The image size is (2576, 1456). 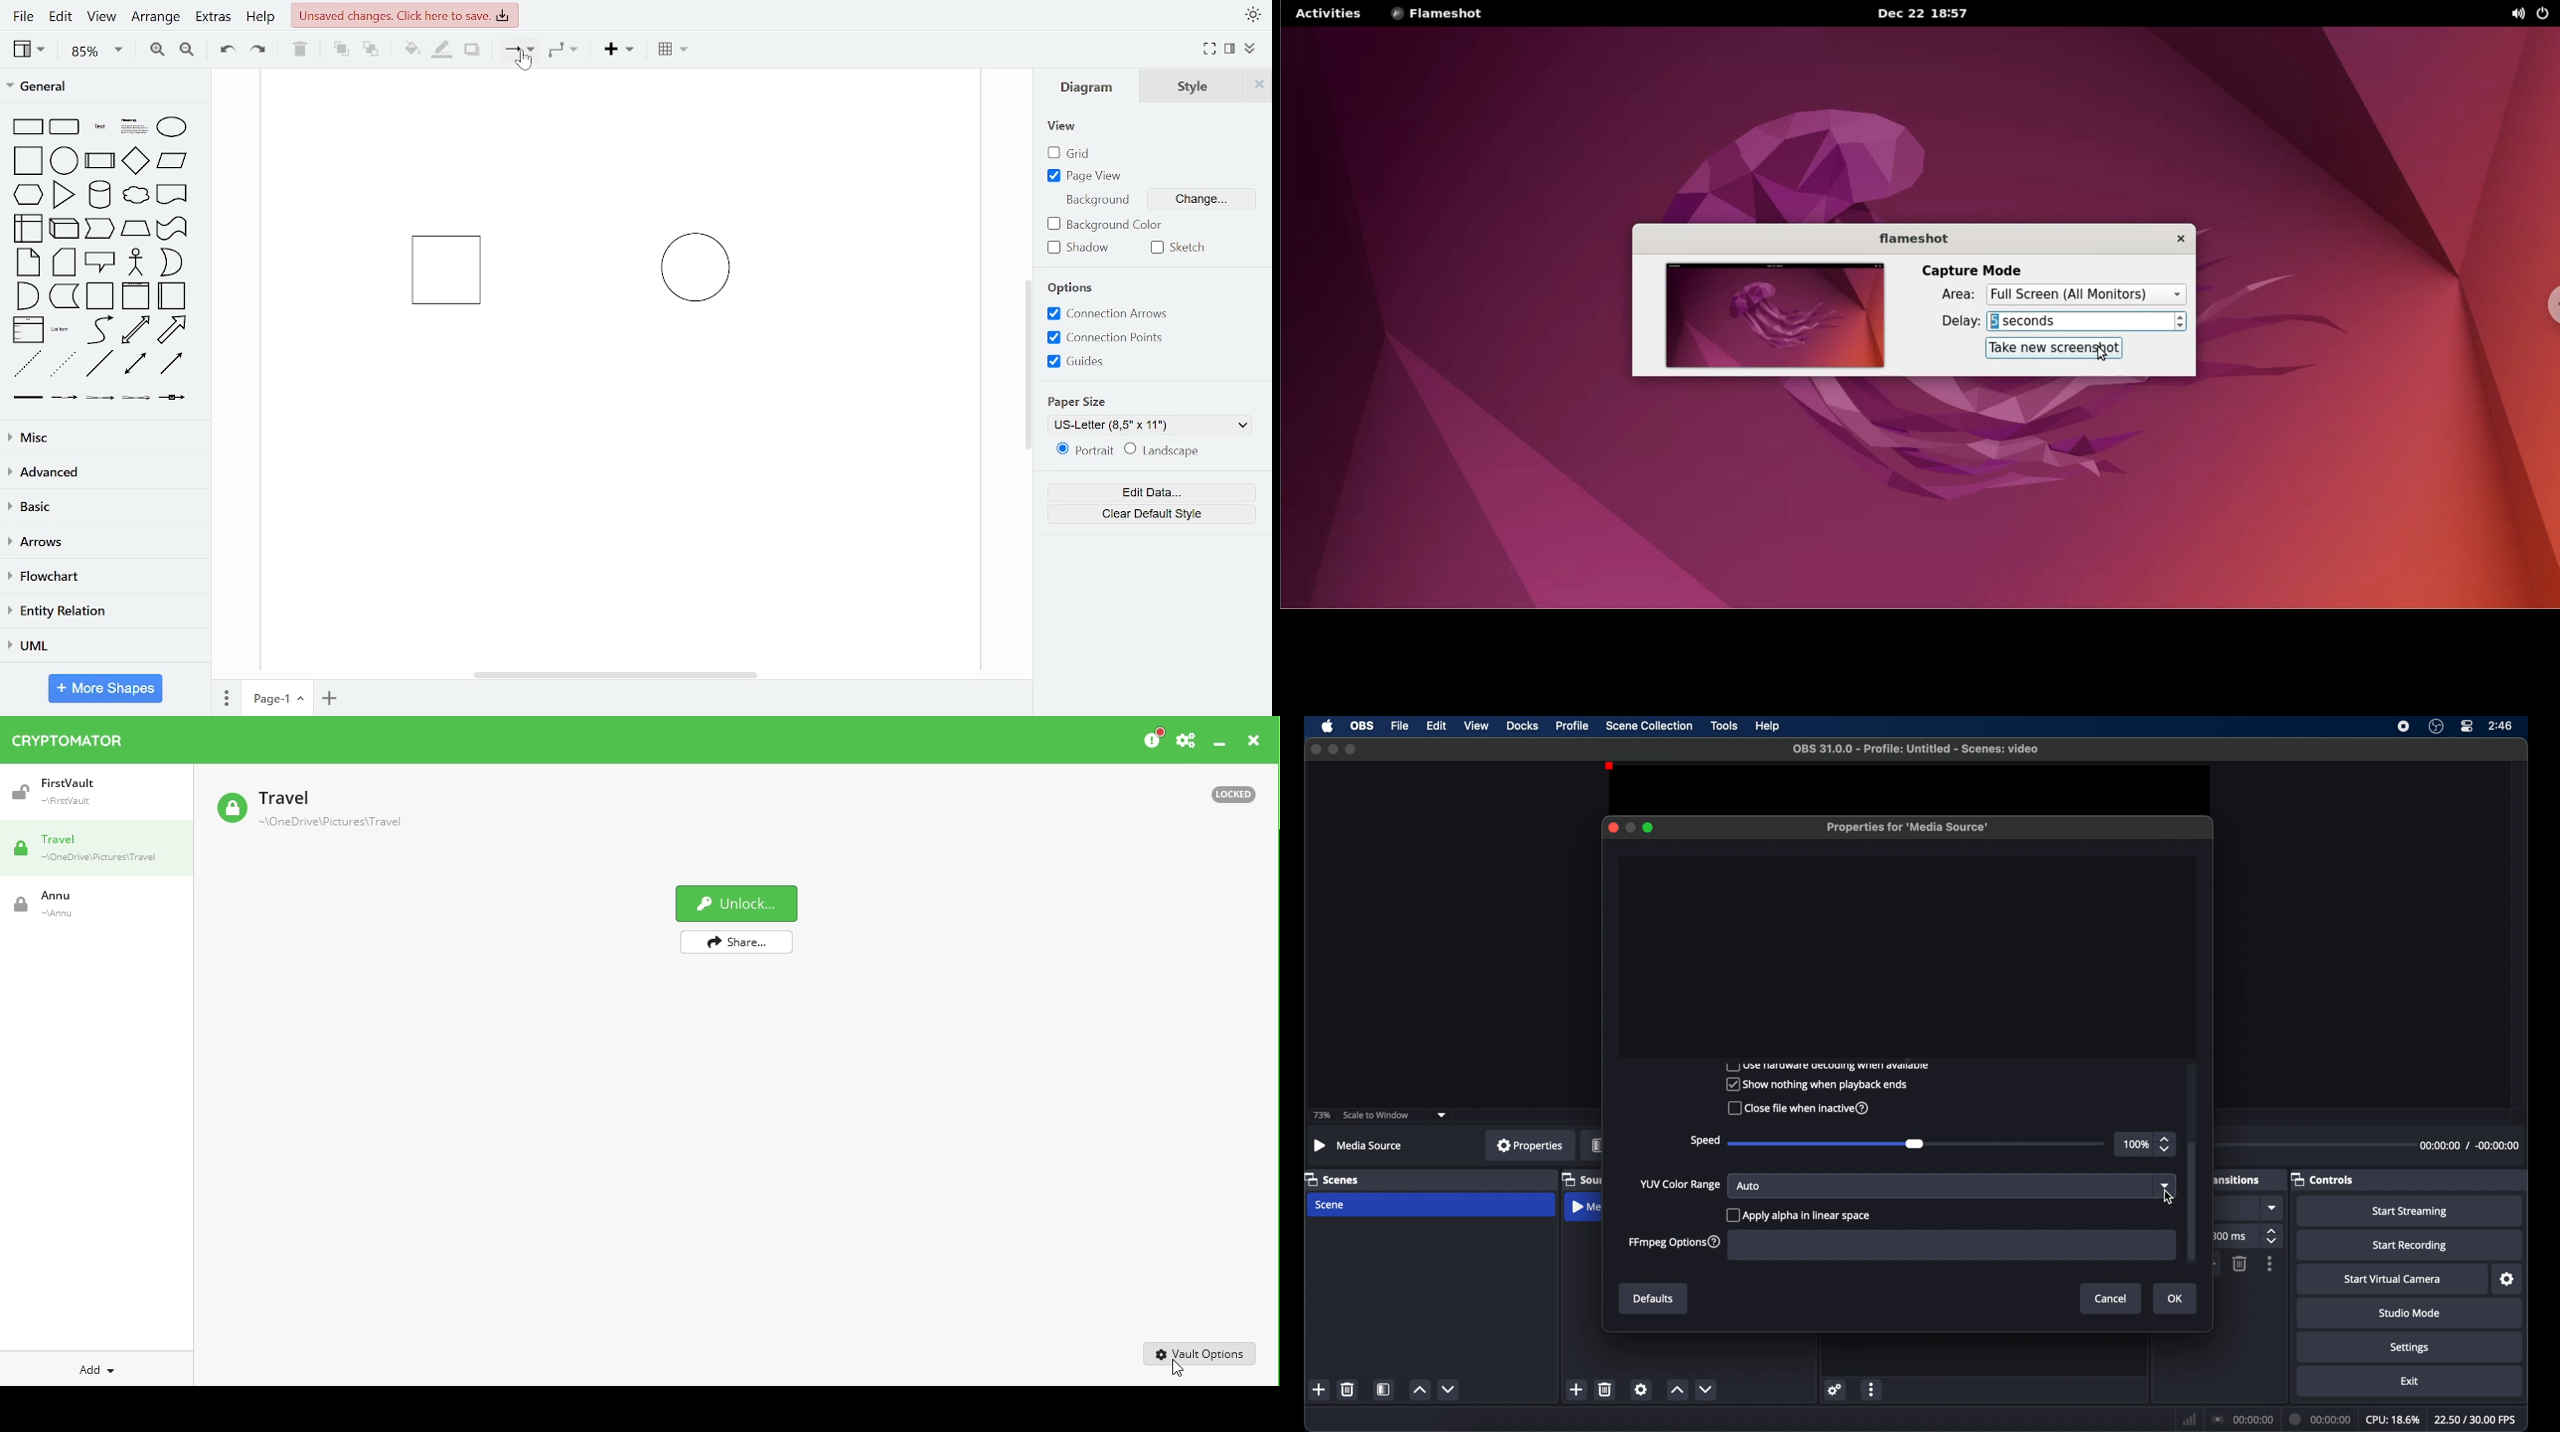 I want to click on Travel, so click(x=103, y=850).